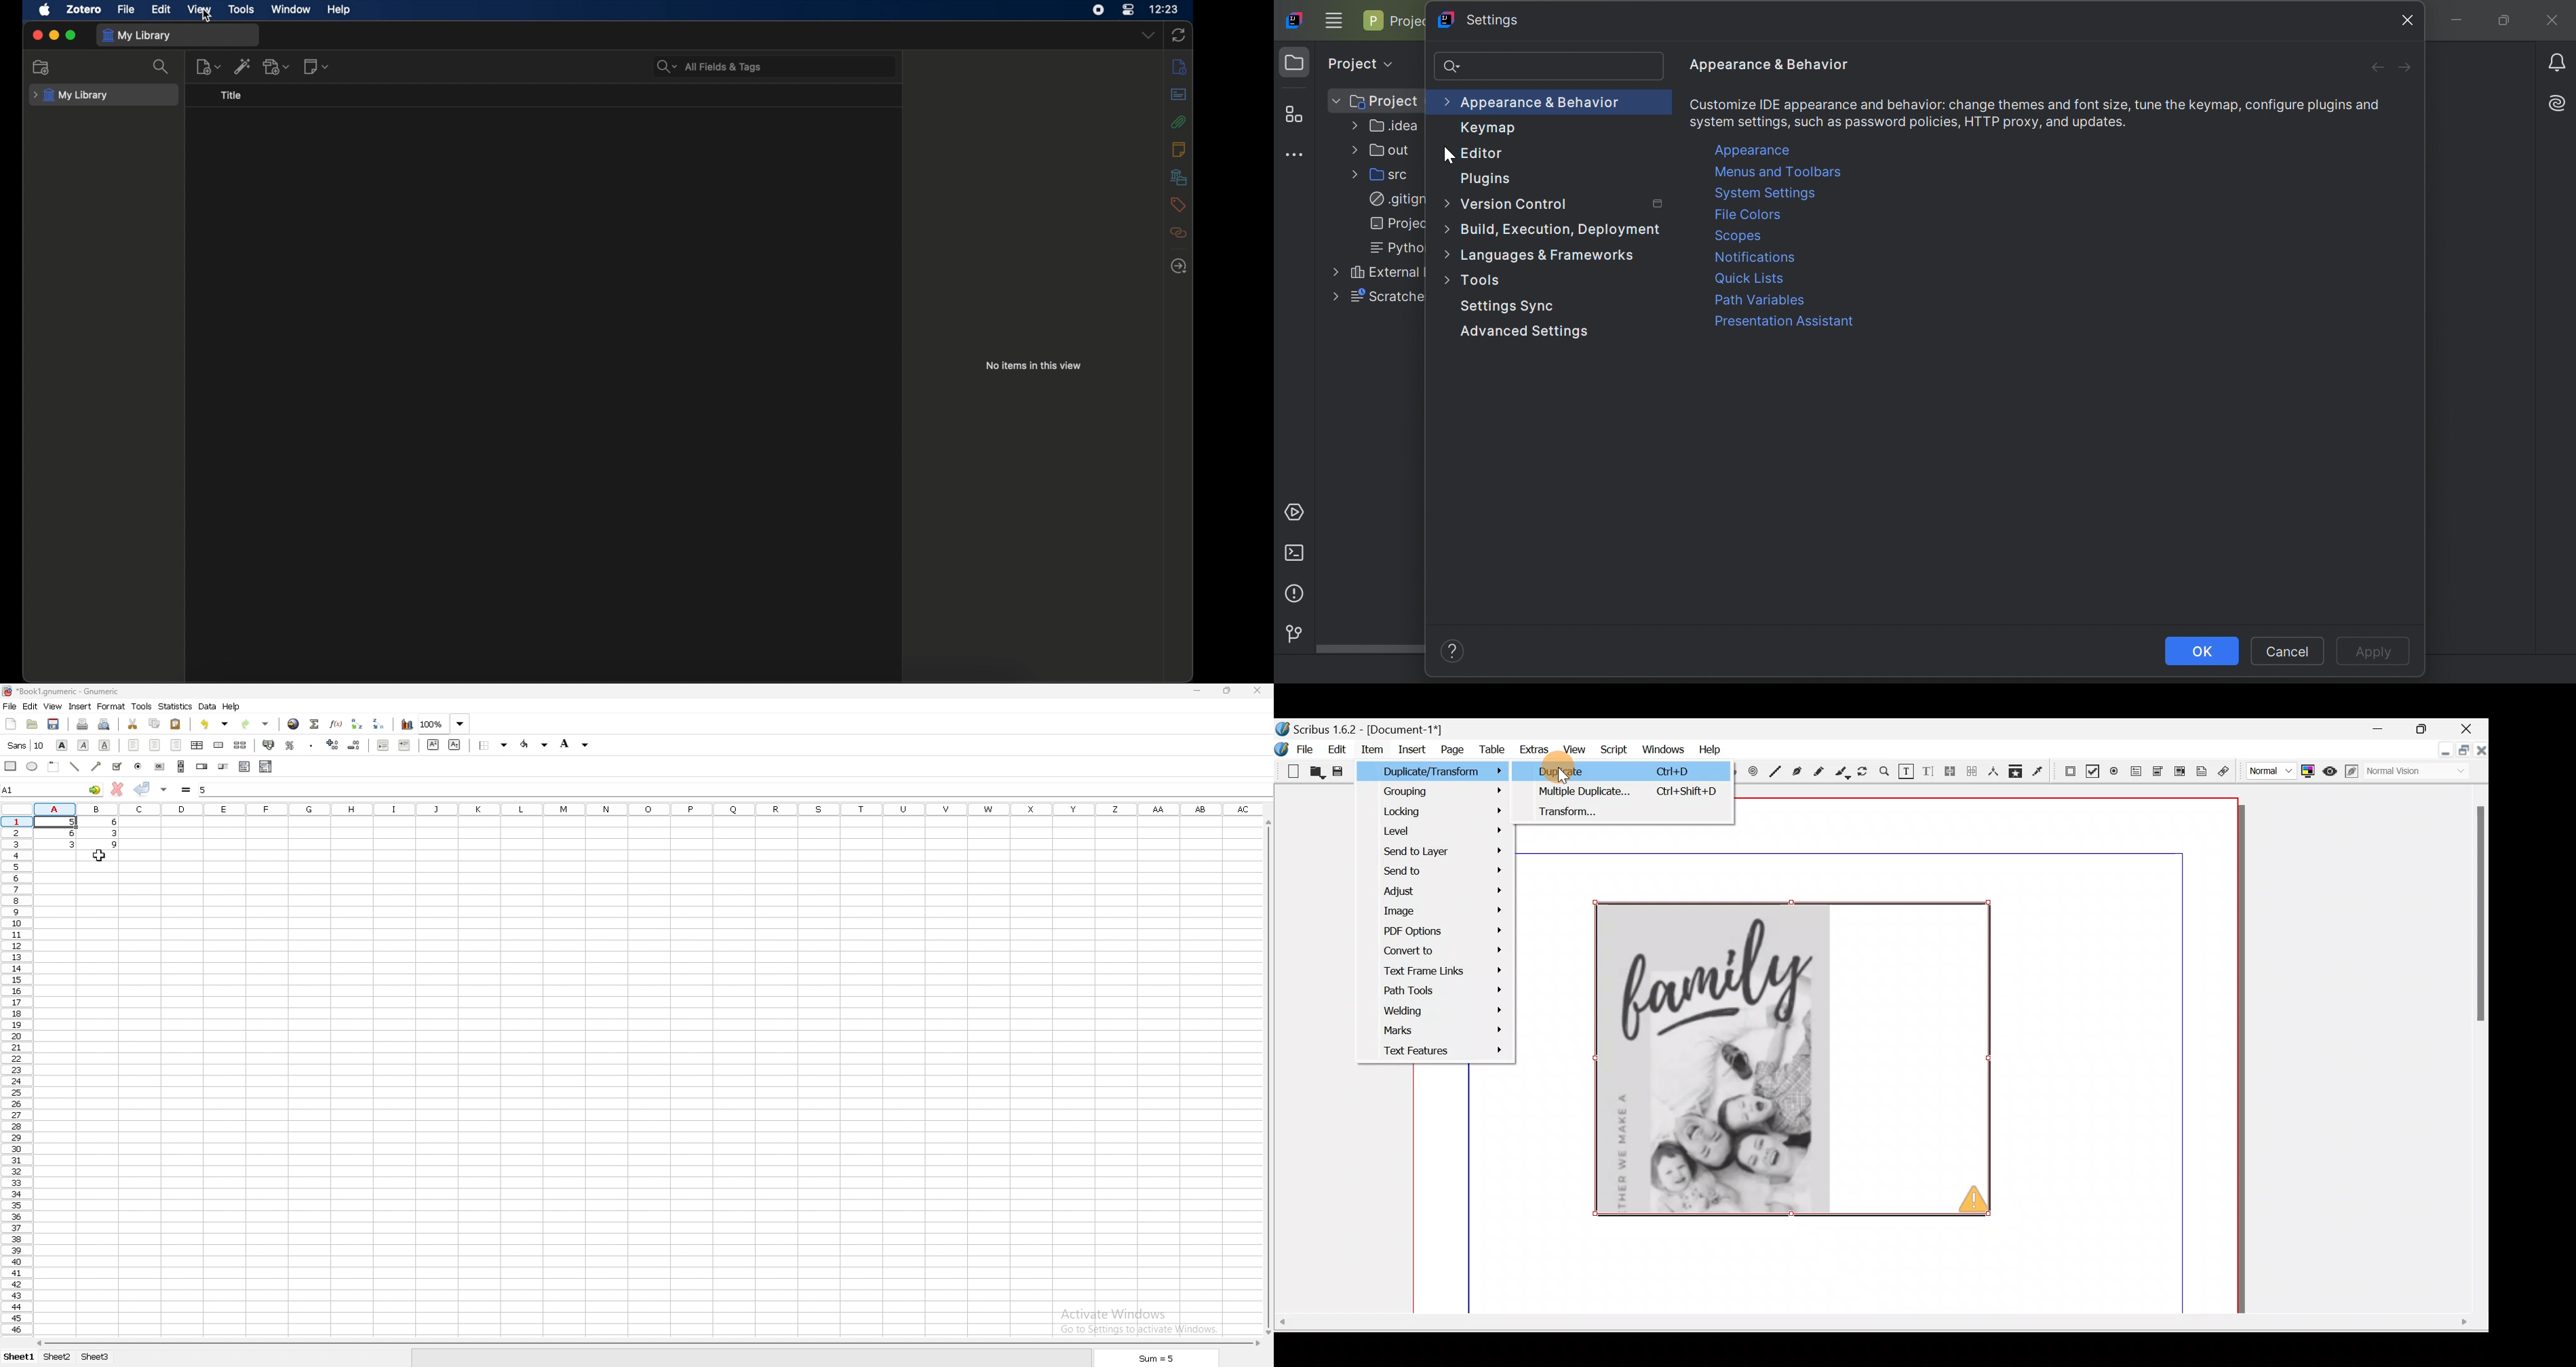  Describe the element at coordinates (2423, 728) in the screenshot. I see `Maximise` at that location.